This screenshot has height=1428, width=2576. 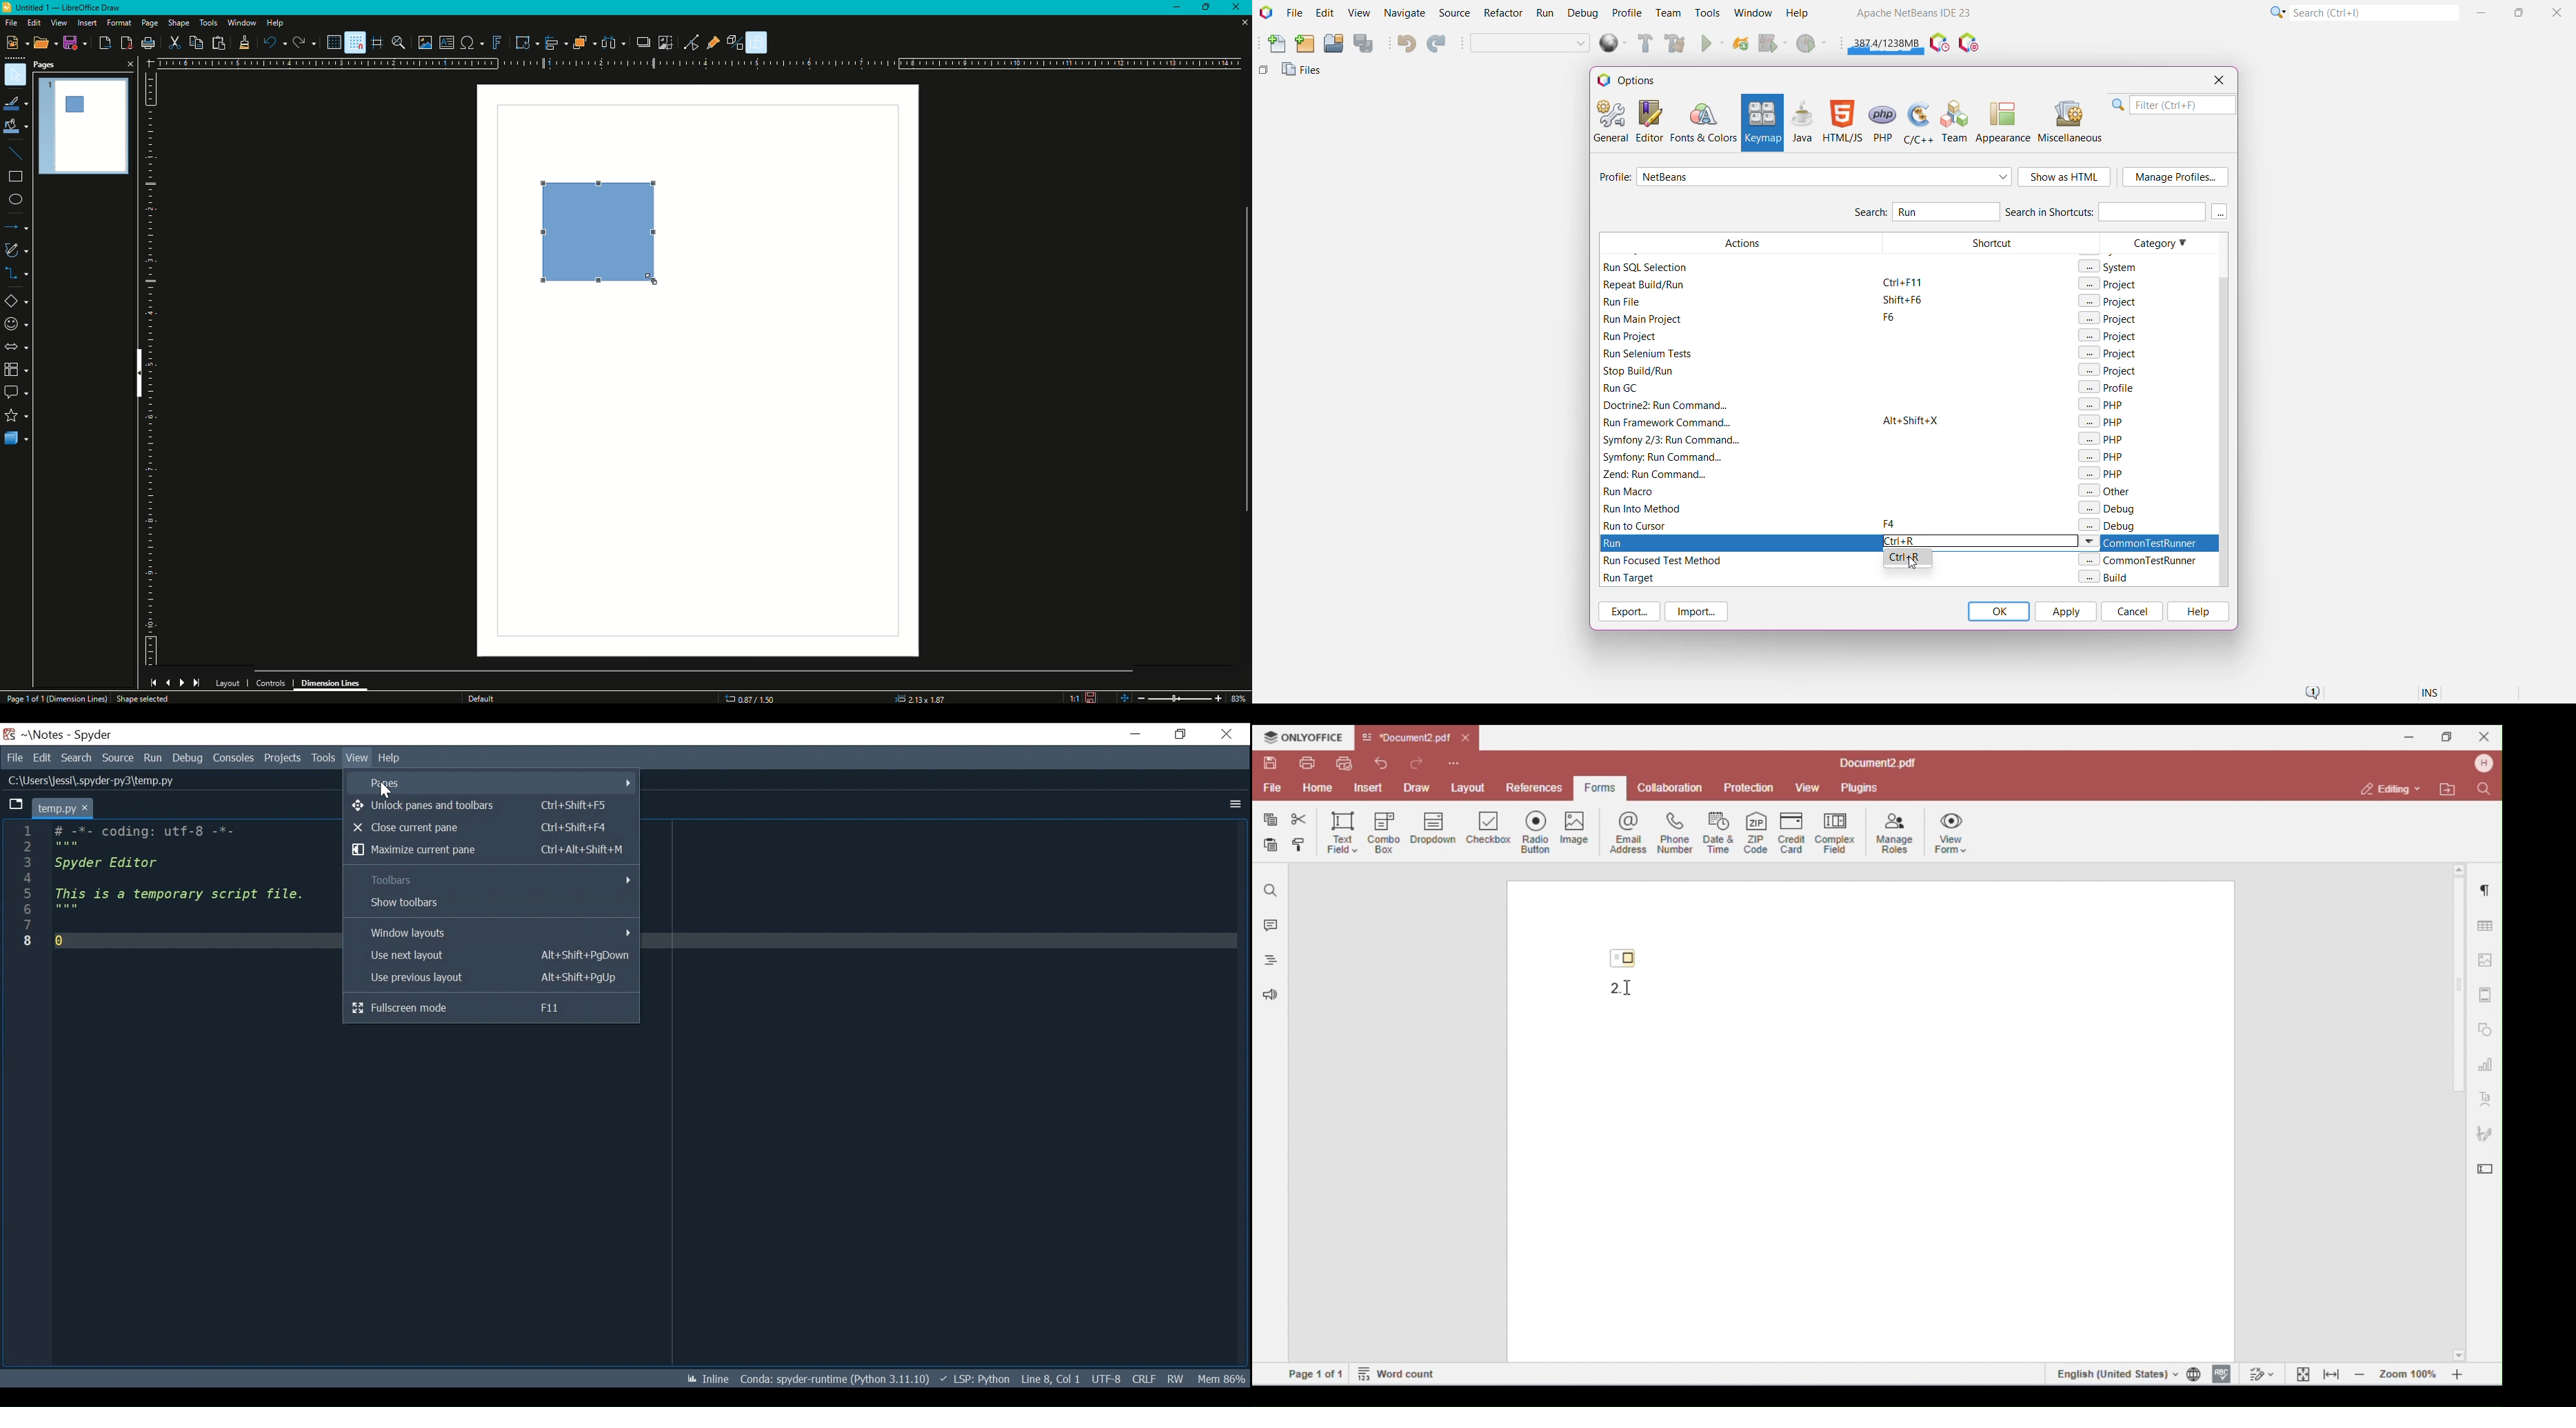 I want to click on minimize, so click(x=2409, y=735).